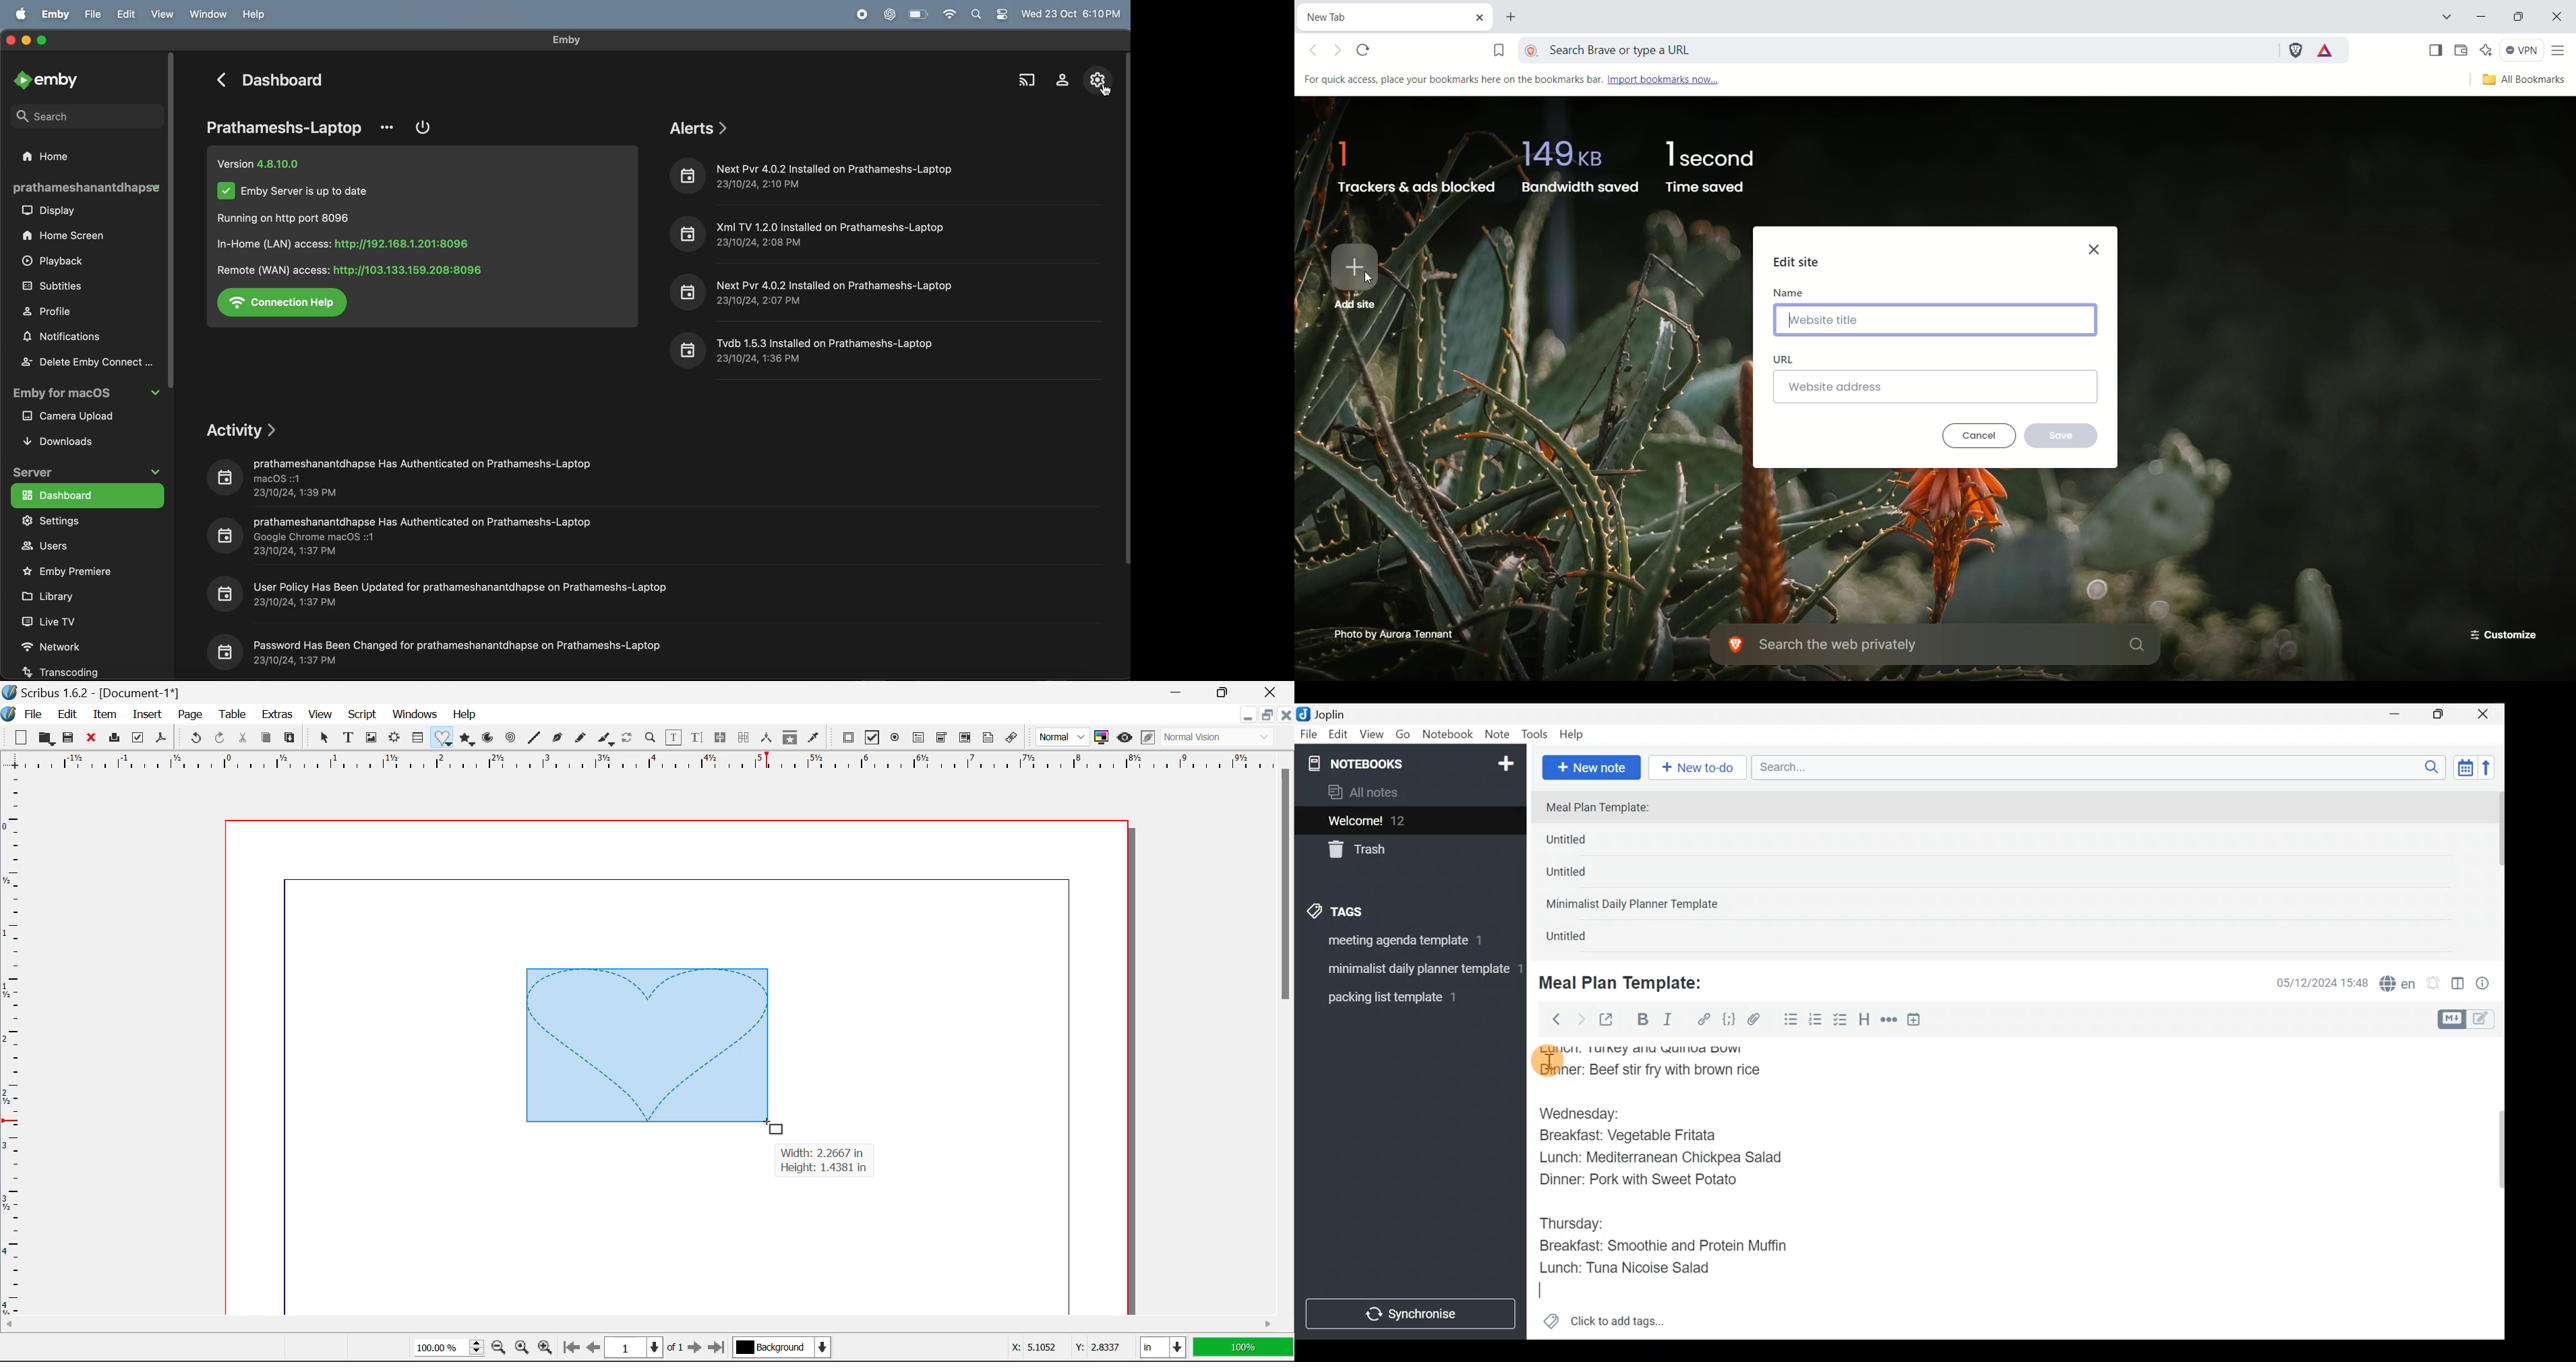 This screenshot has height=1372, width=2576. What do you see at coordinates (1636, 905) in the screenshot?
I see `Minimalist Daily Planner Template` at bounding box center [1636, 905].